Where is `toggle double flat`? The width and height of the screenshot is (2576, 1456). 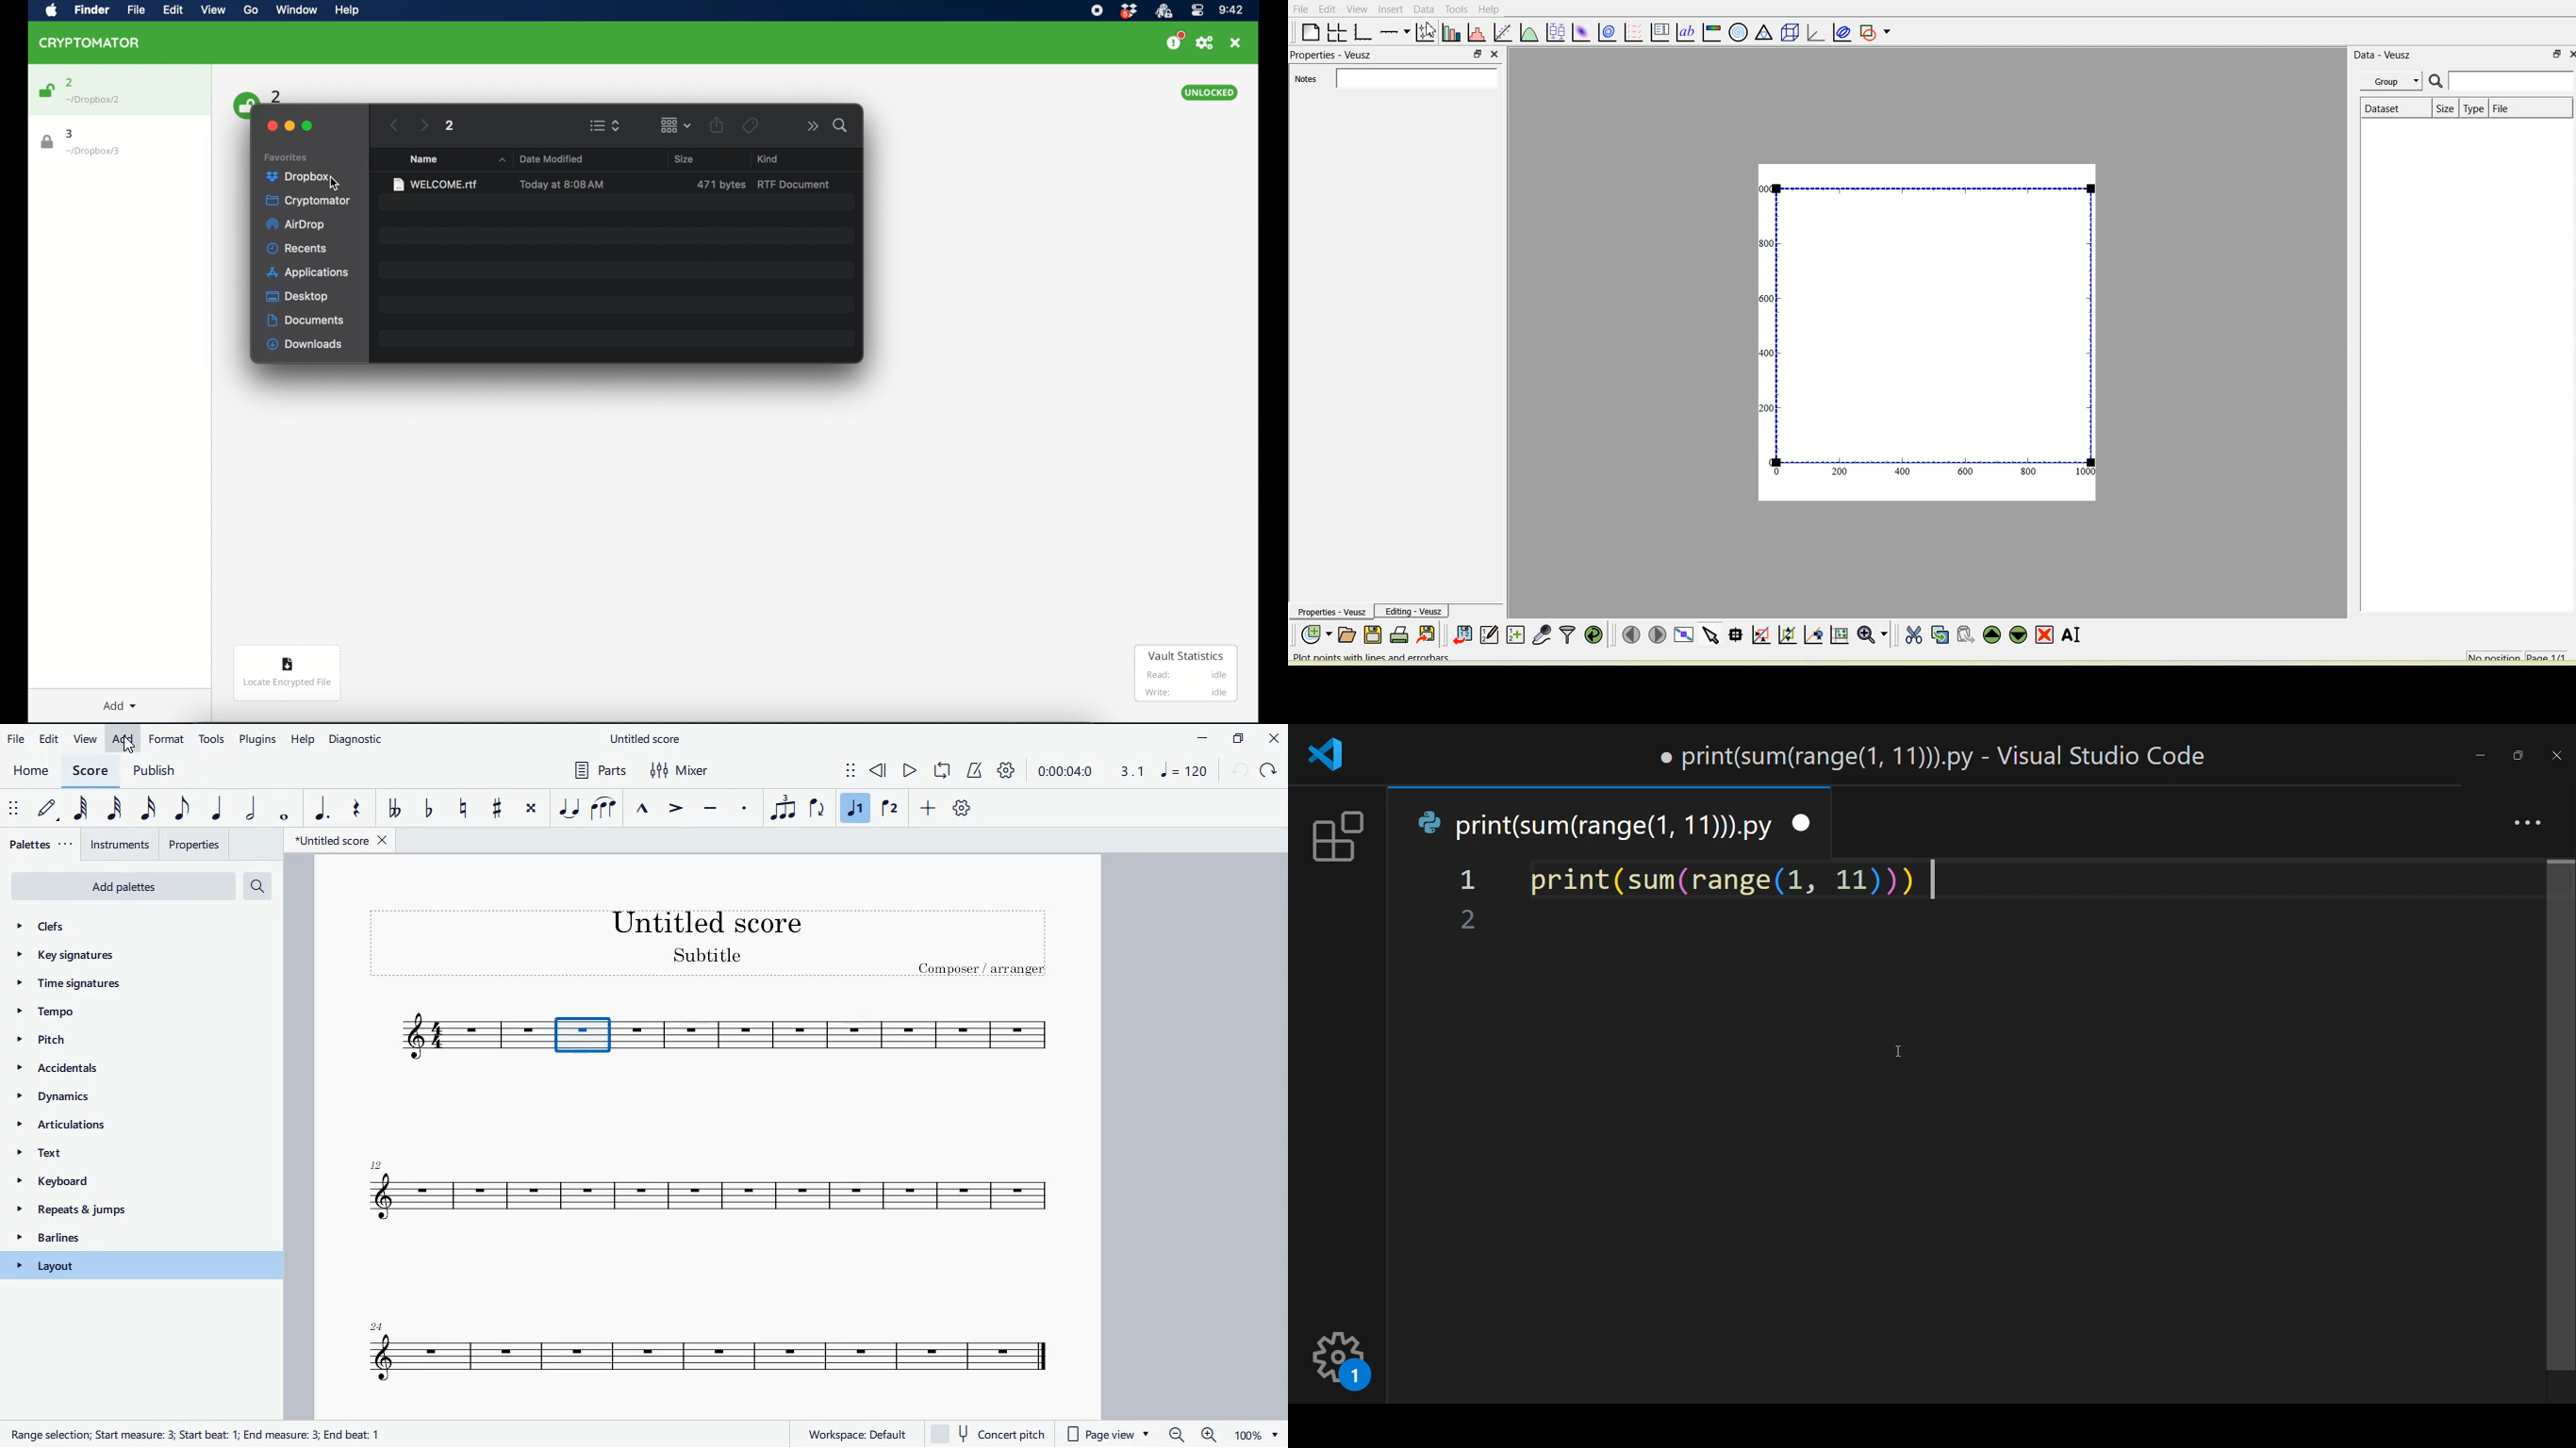
toggle double flat is located at coordinates (393, 810).